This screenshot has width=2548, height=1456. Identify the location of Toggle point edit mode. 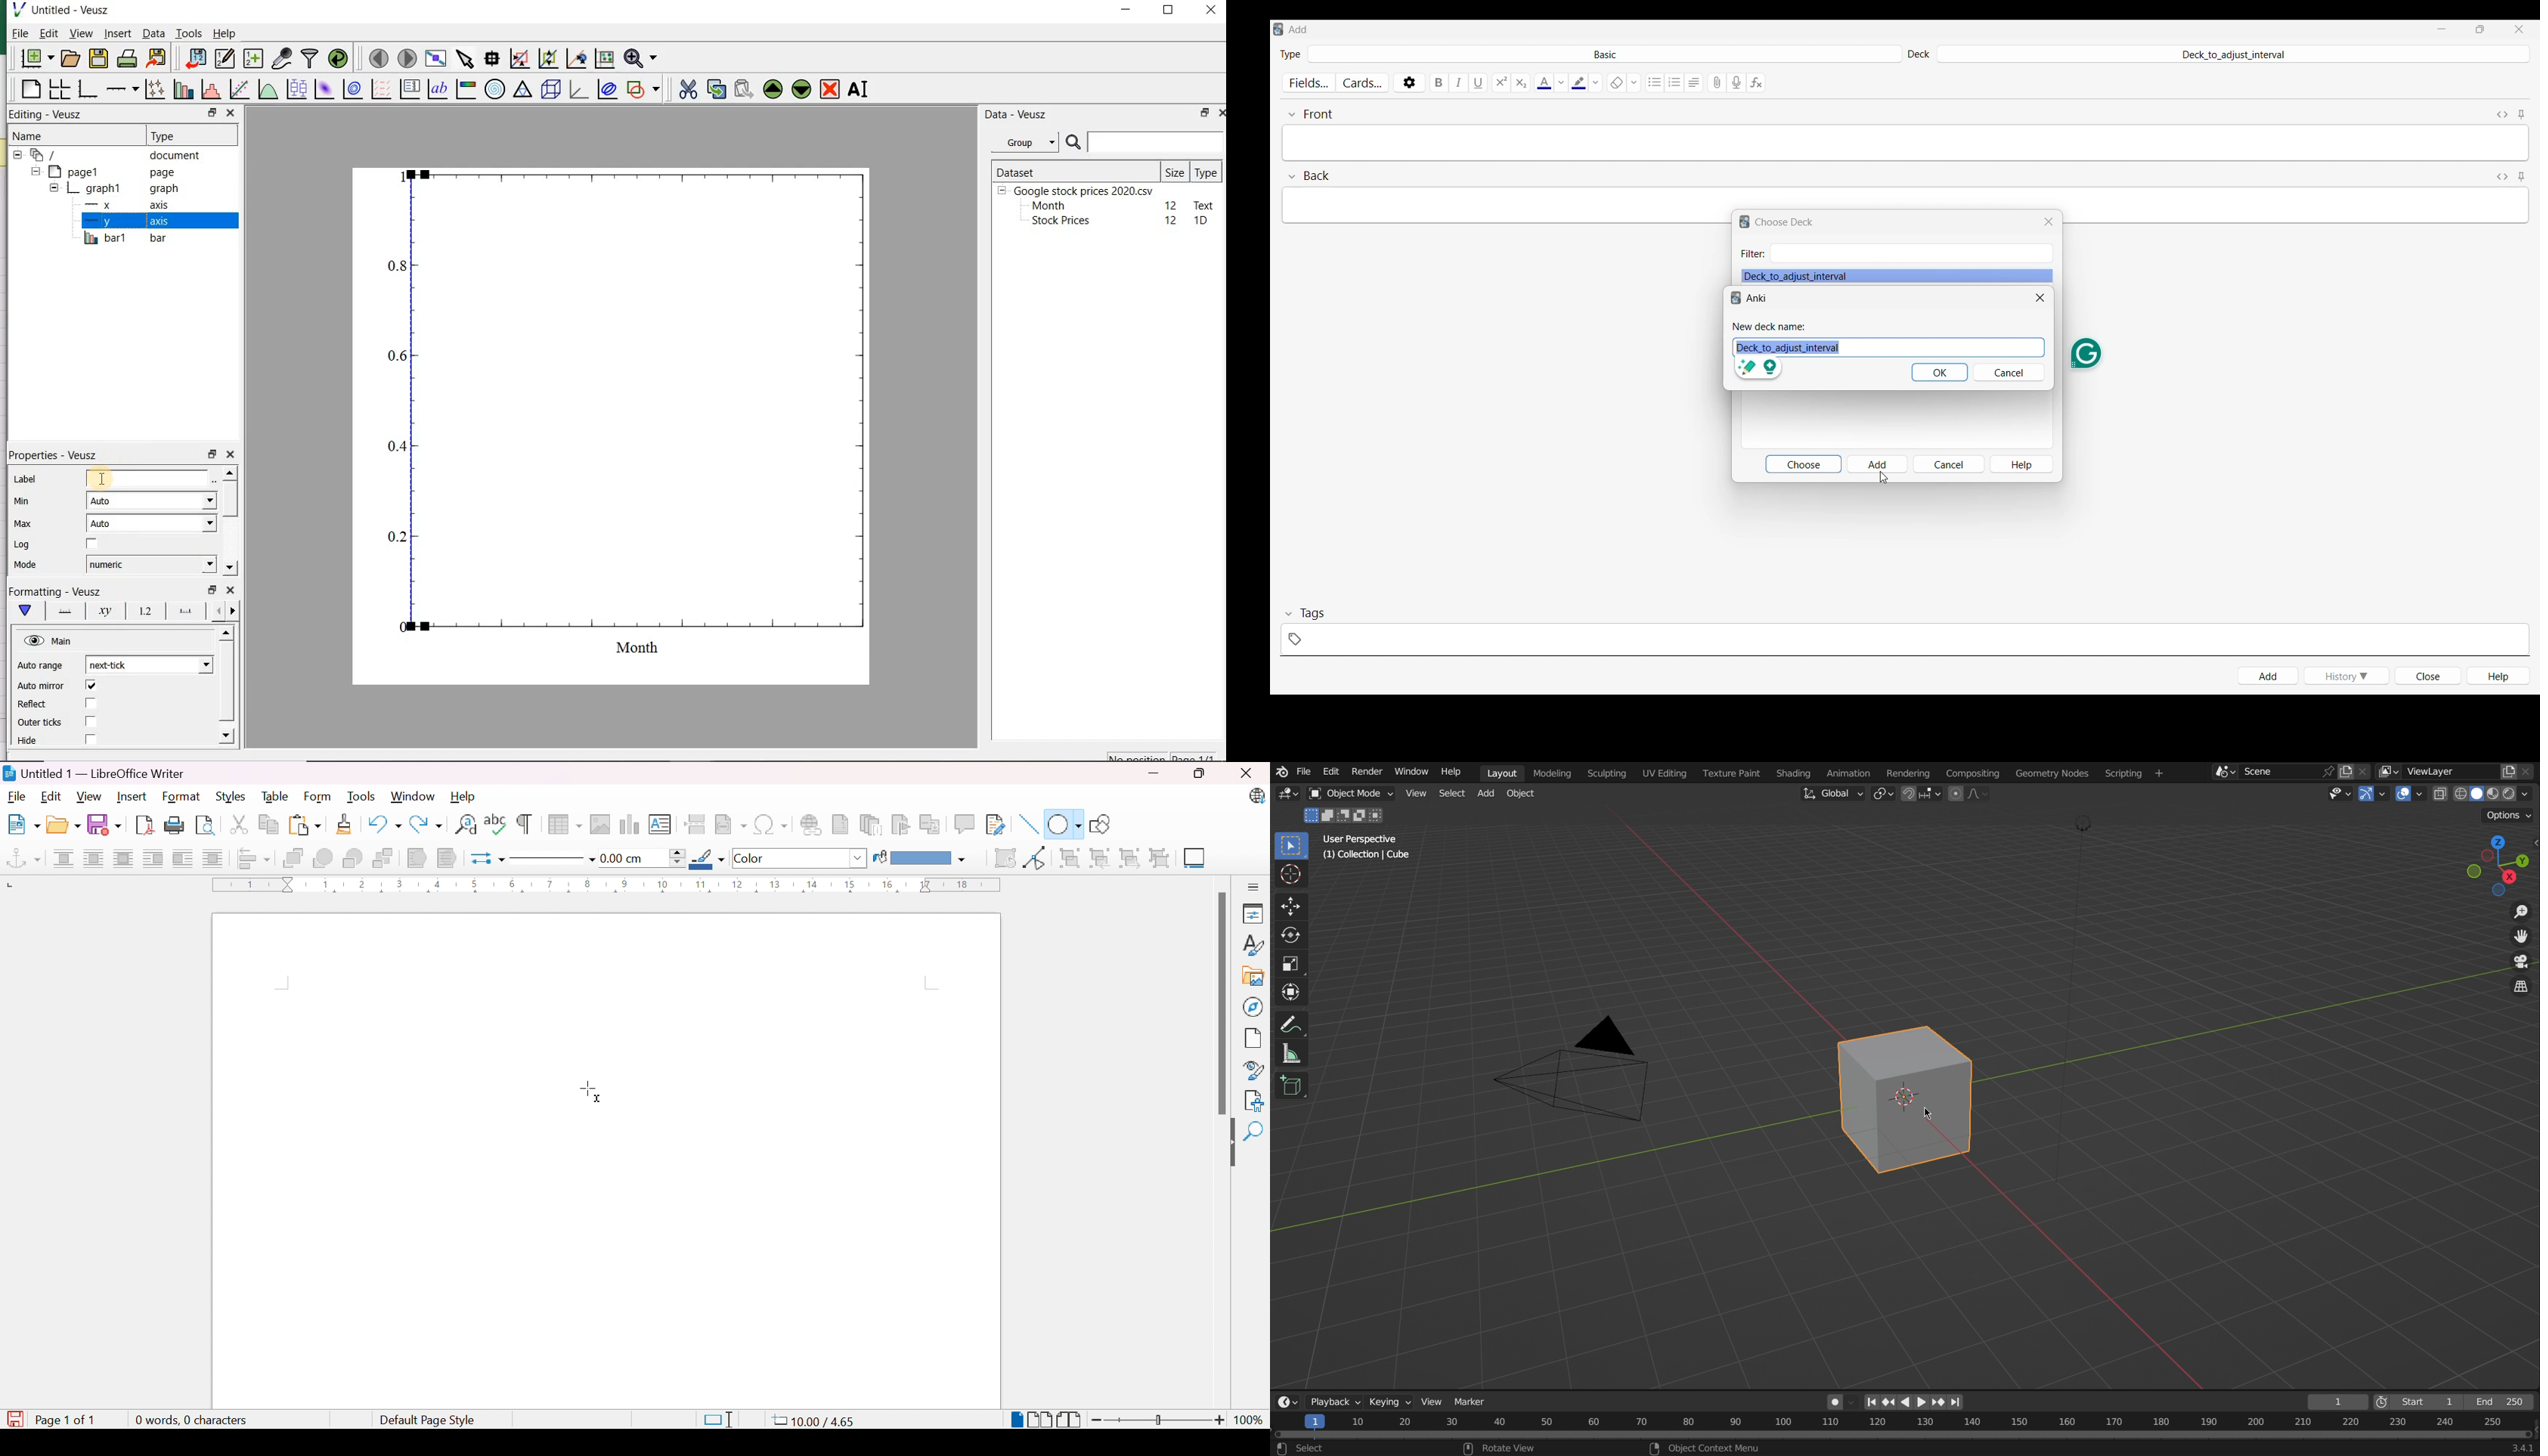
(1036, 858).